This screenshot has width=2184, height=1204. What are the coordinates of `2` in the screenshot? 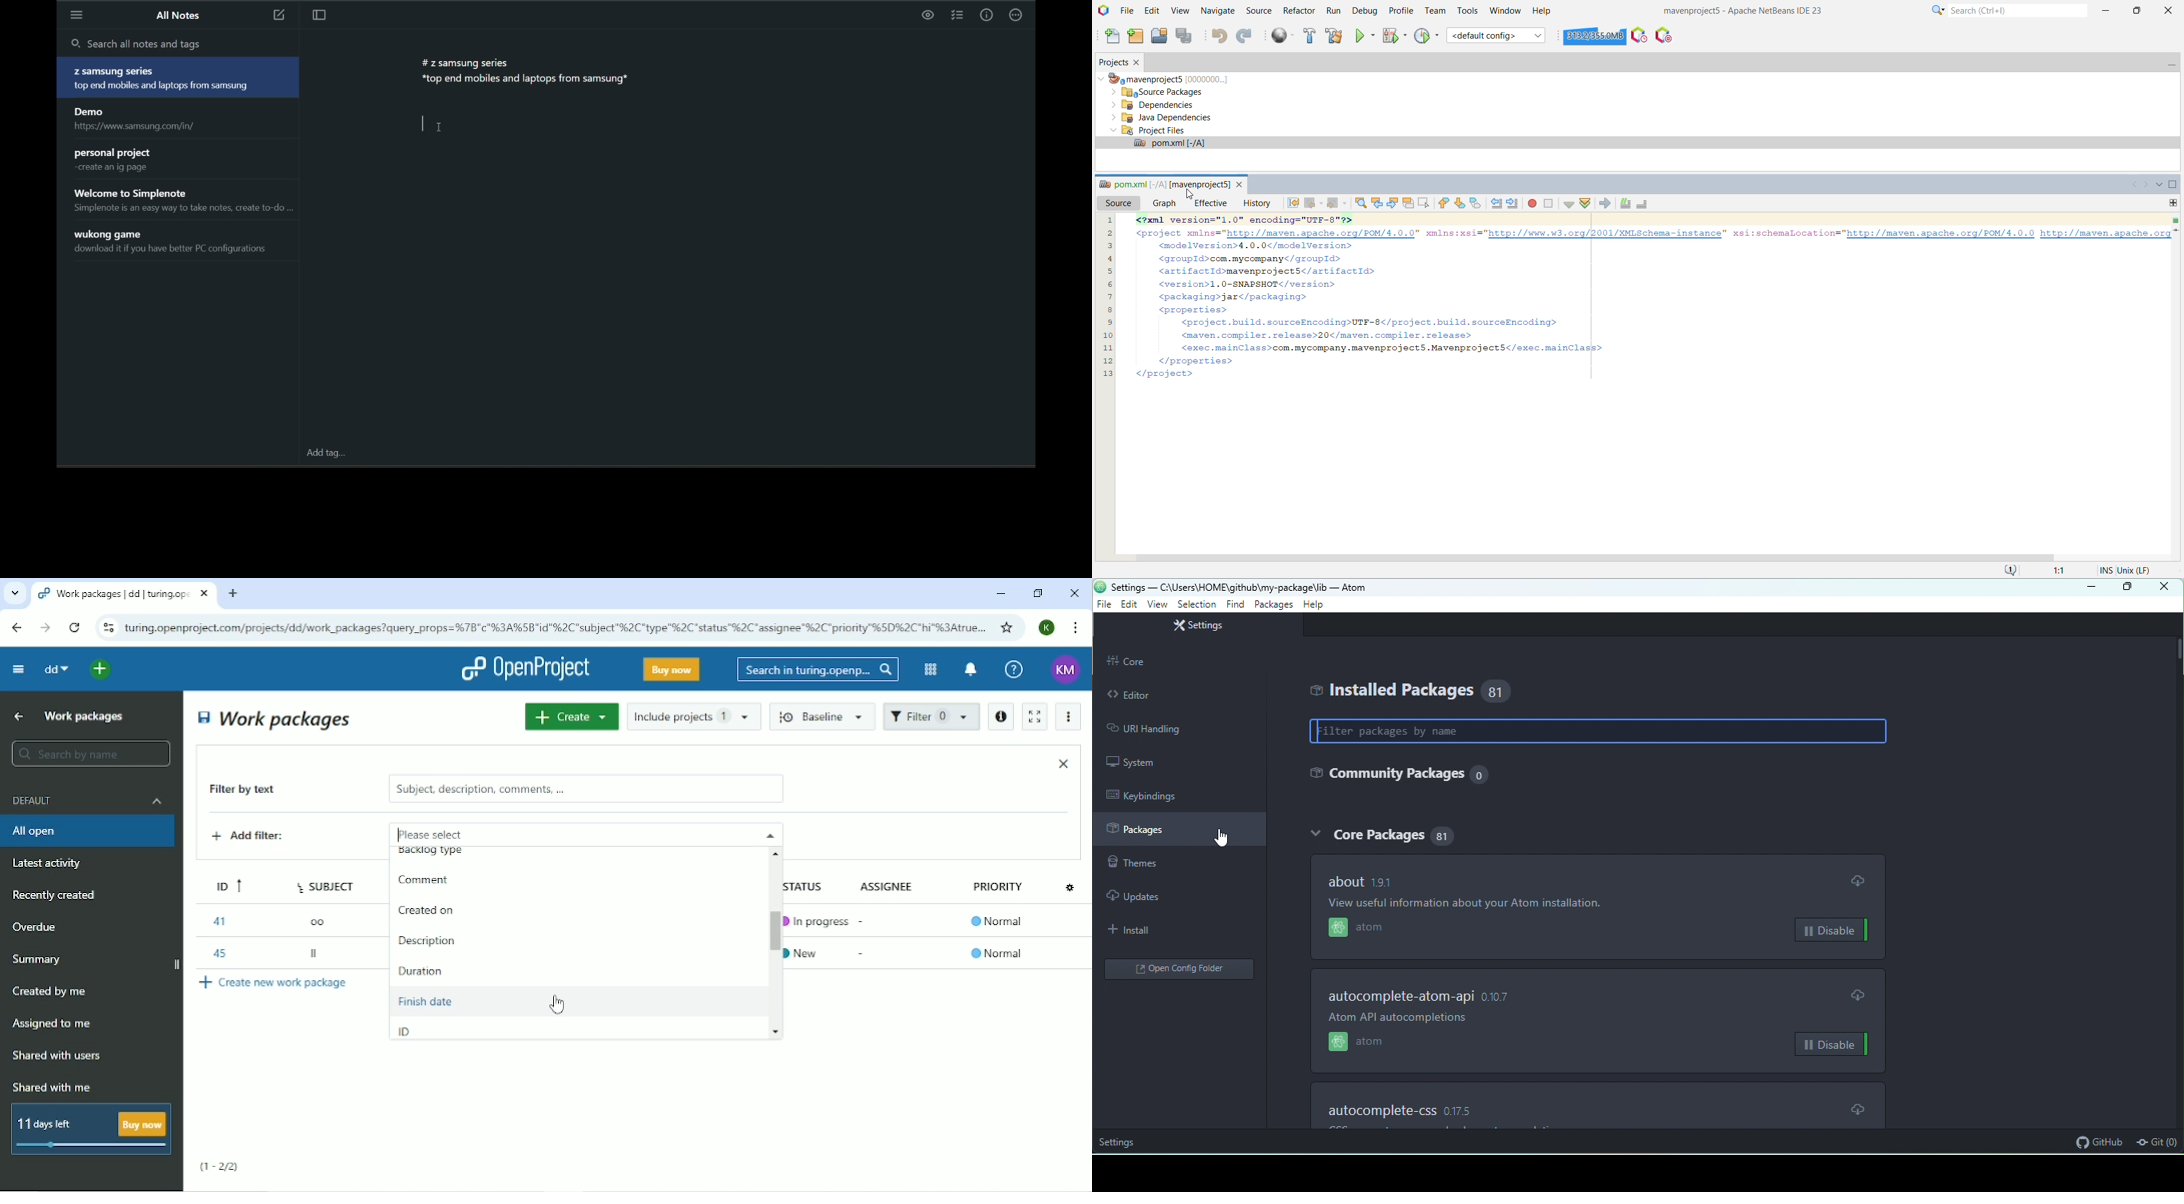 It's located at (1107, 233).